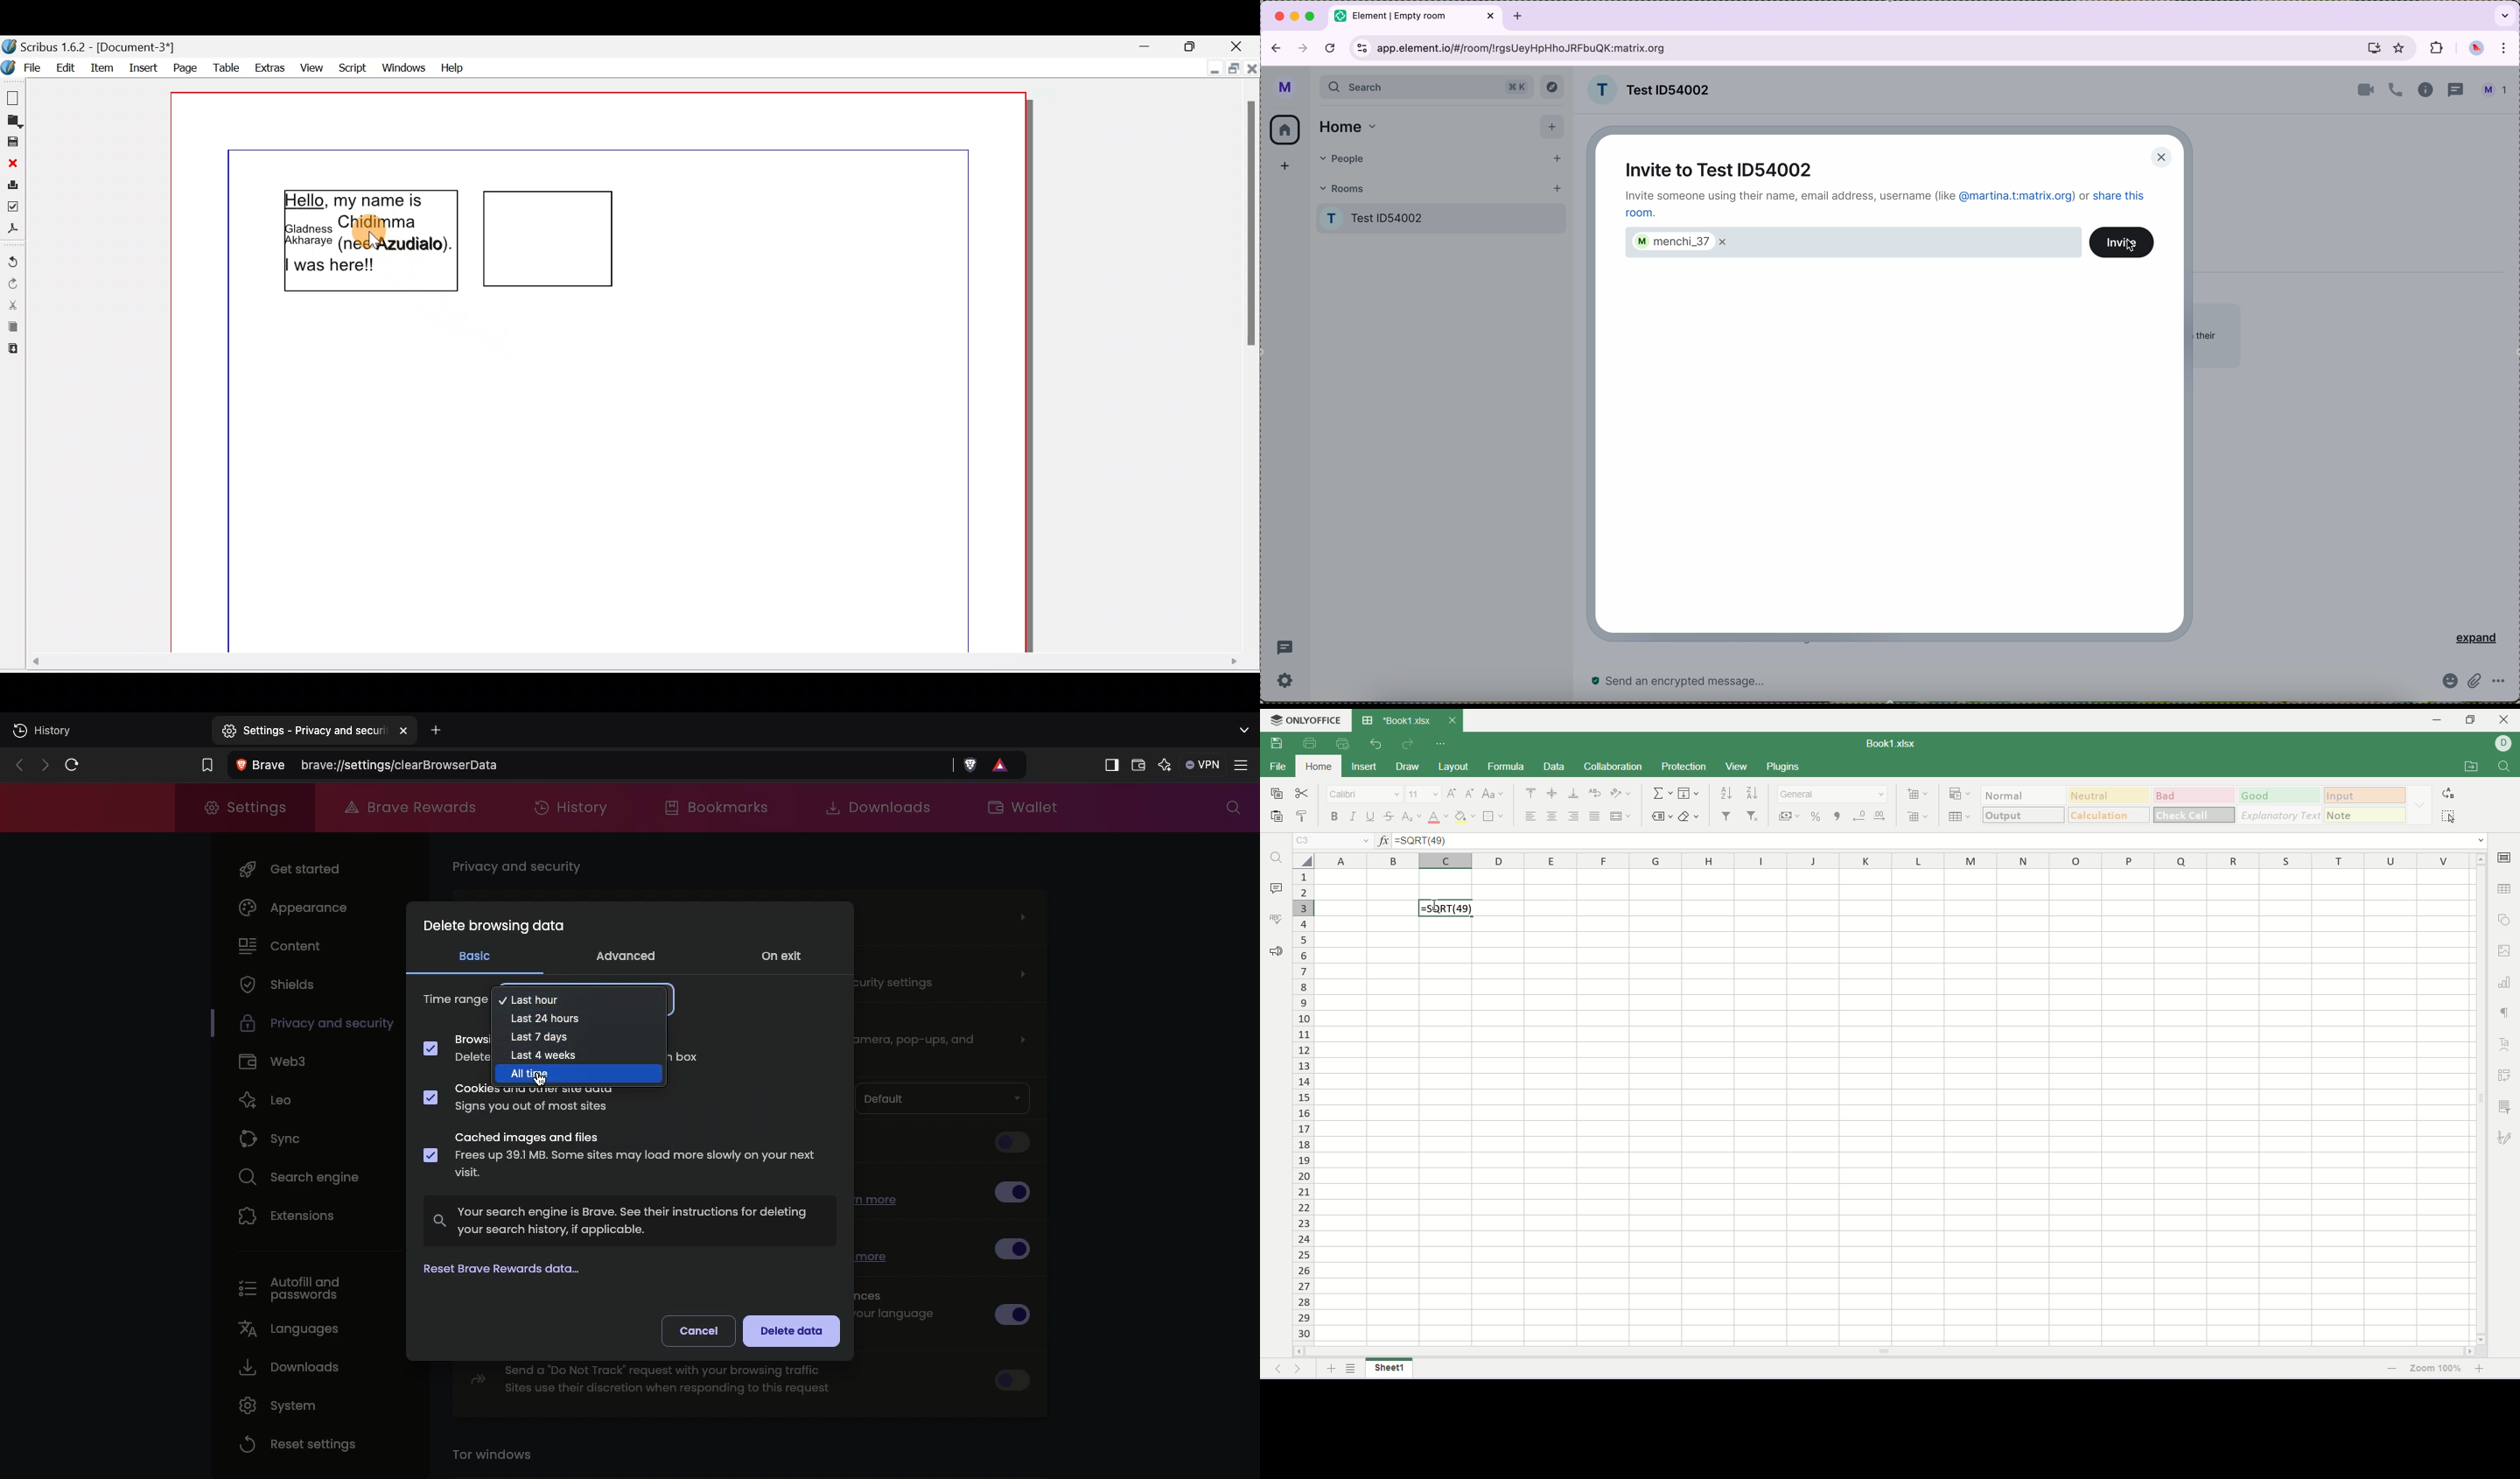  What do you see at coordinates (182, 67) in the screenshot?
I see `Page` at bounding box center [182, 67].